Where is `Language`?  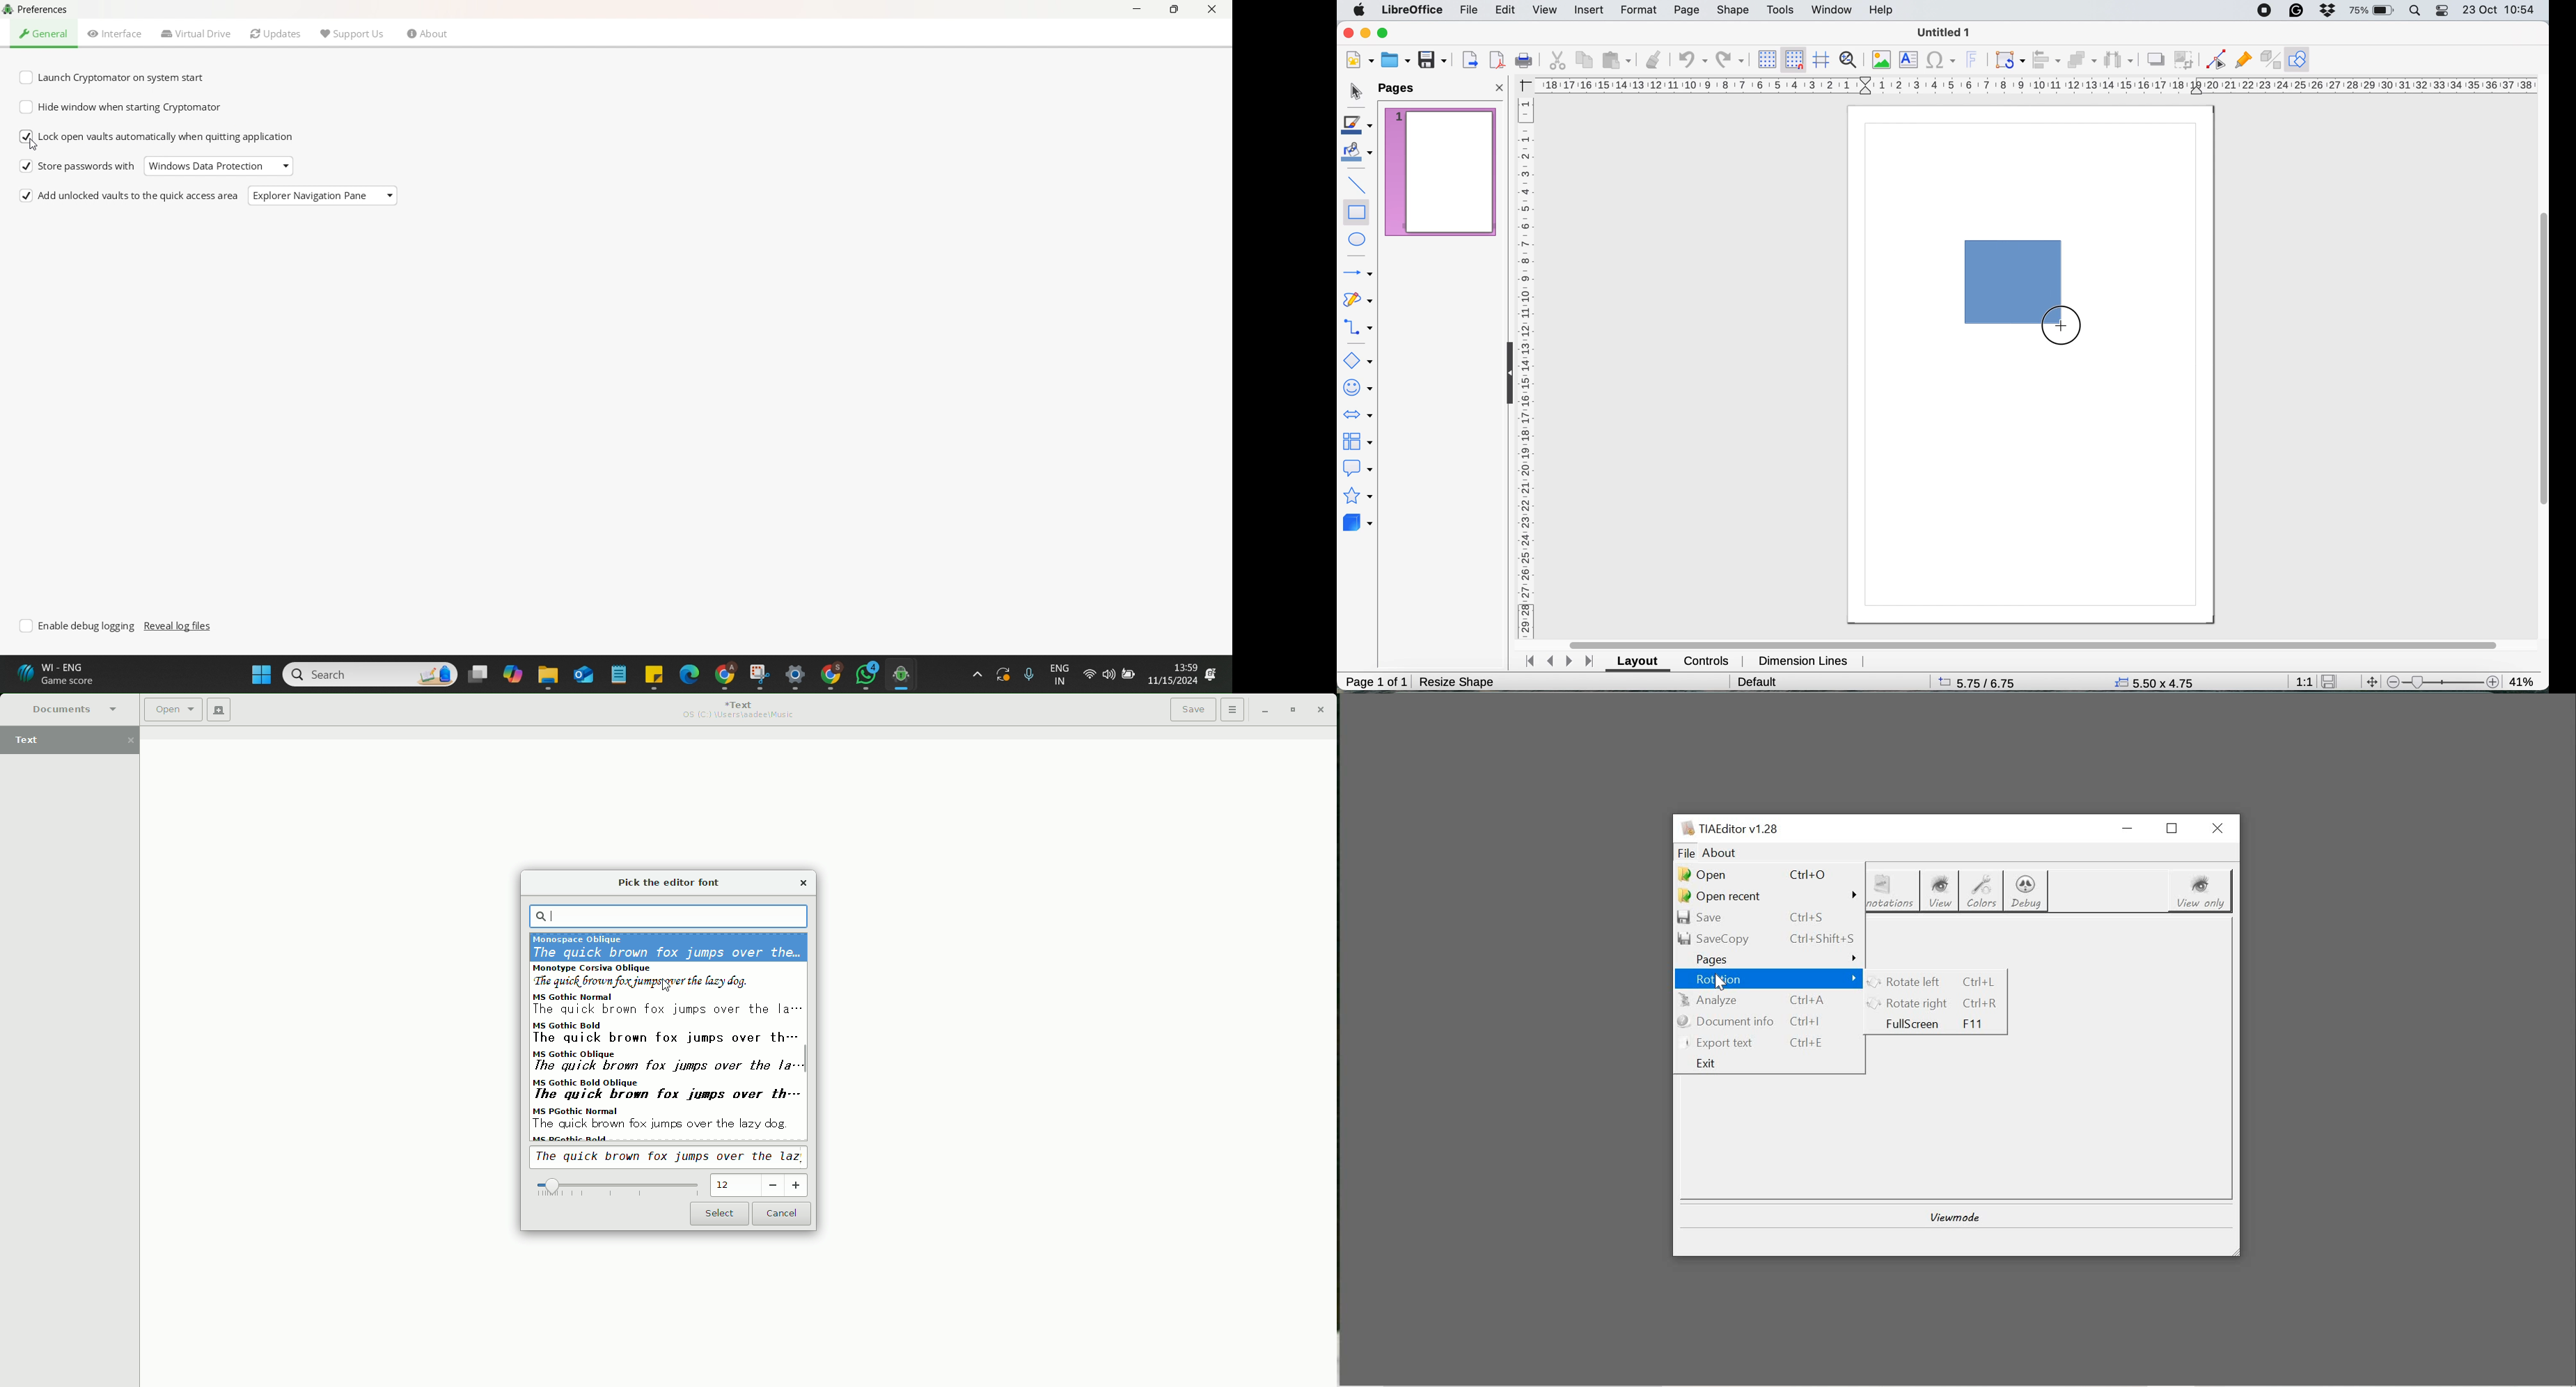
Language is located at coordinates (1061, 675).